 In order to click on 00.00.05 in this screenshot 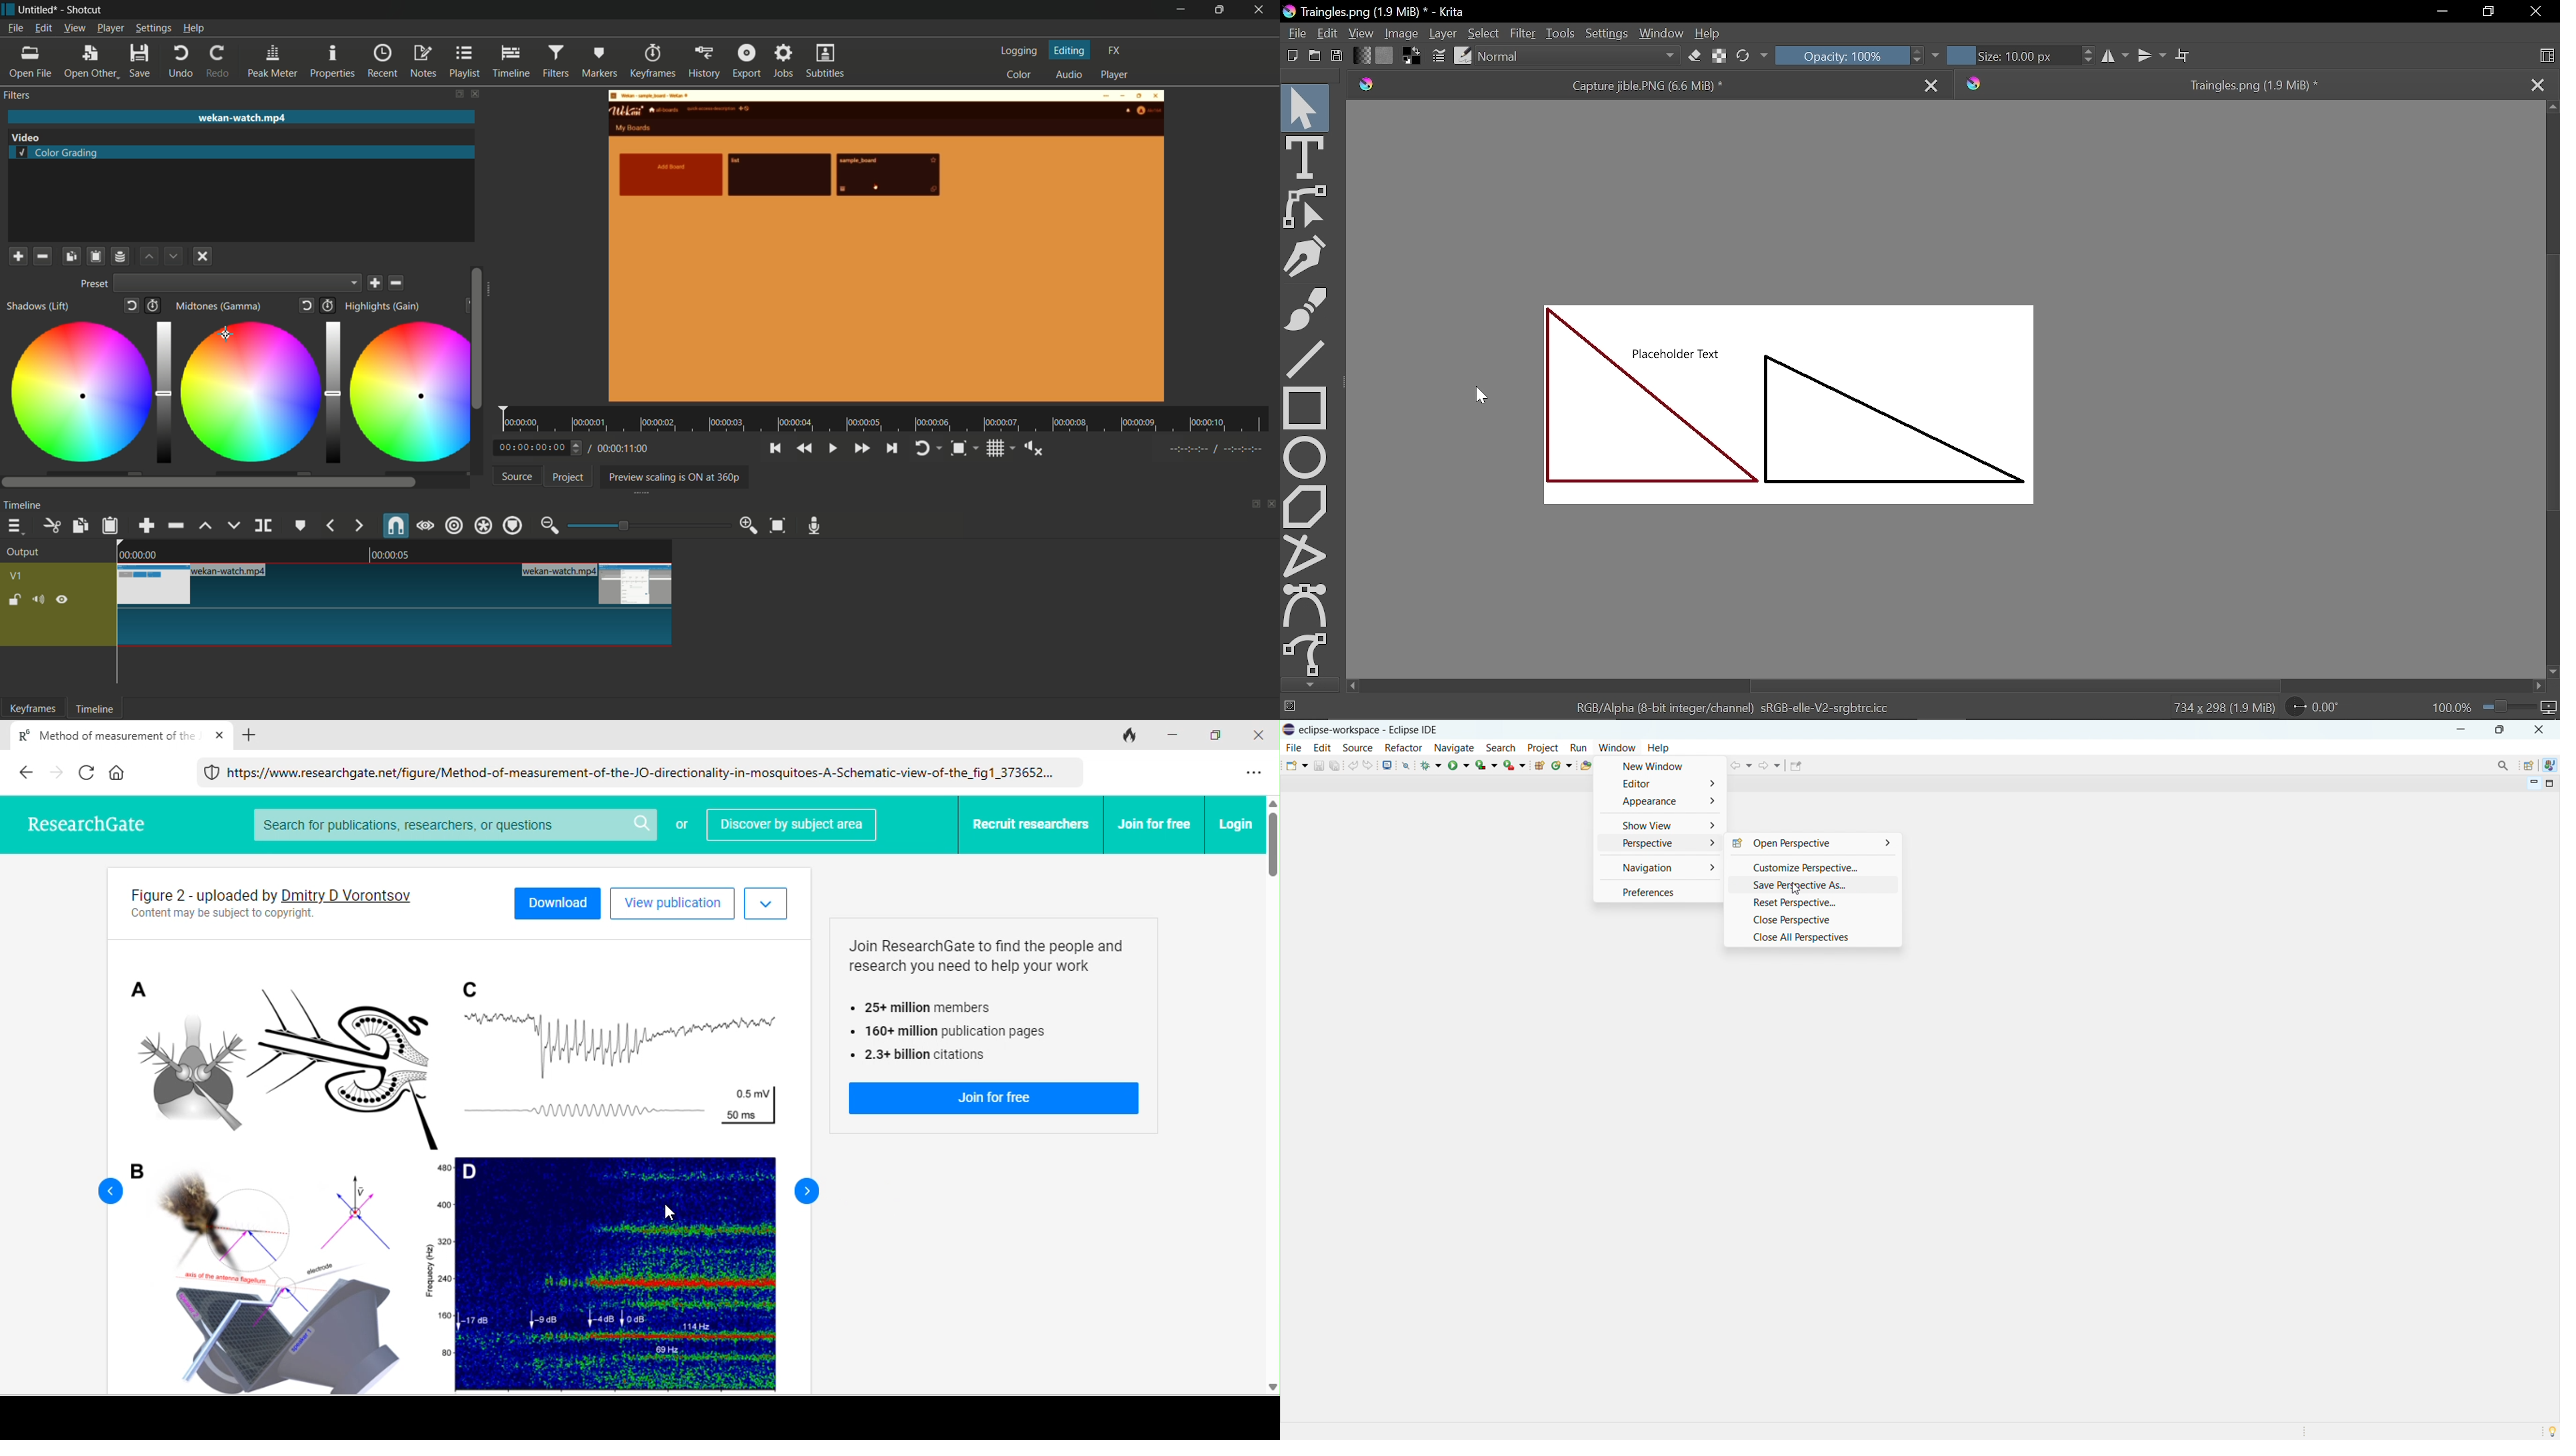, I will do `click(402, 555)`.